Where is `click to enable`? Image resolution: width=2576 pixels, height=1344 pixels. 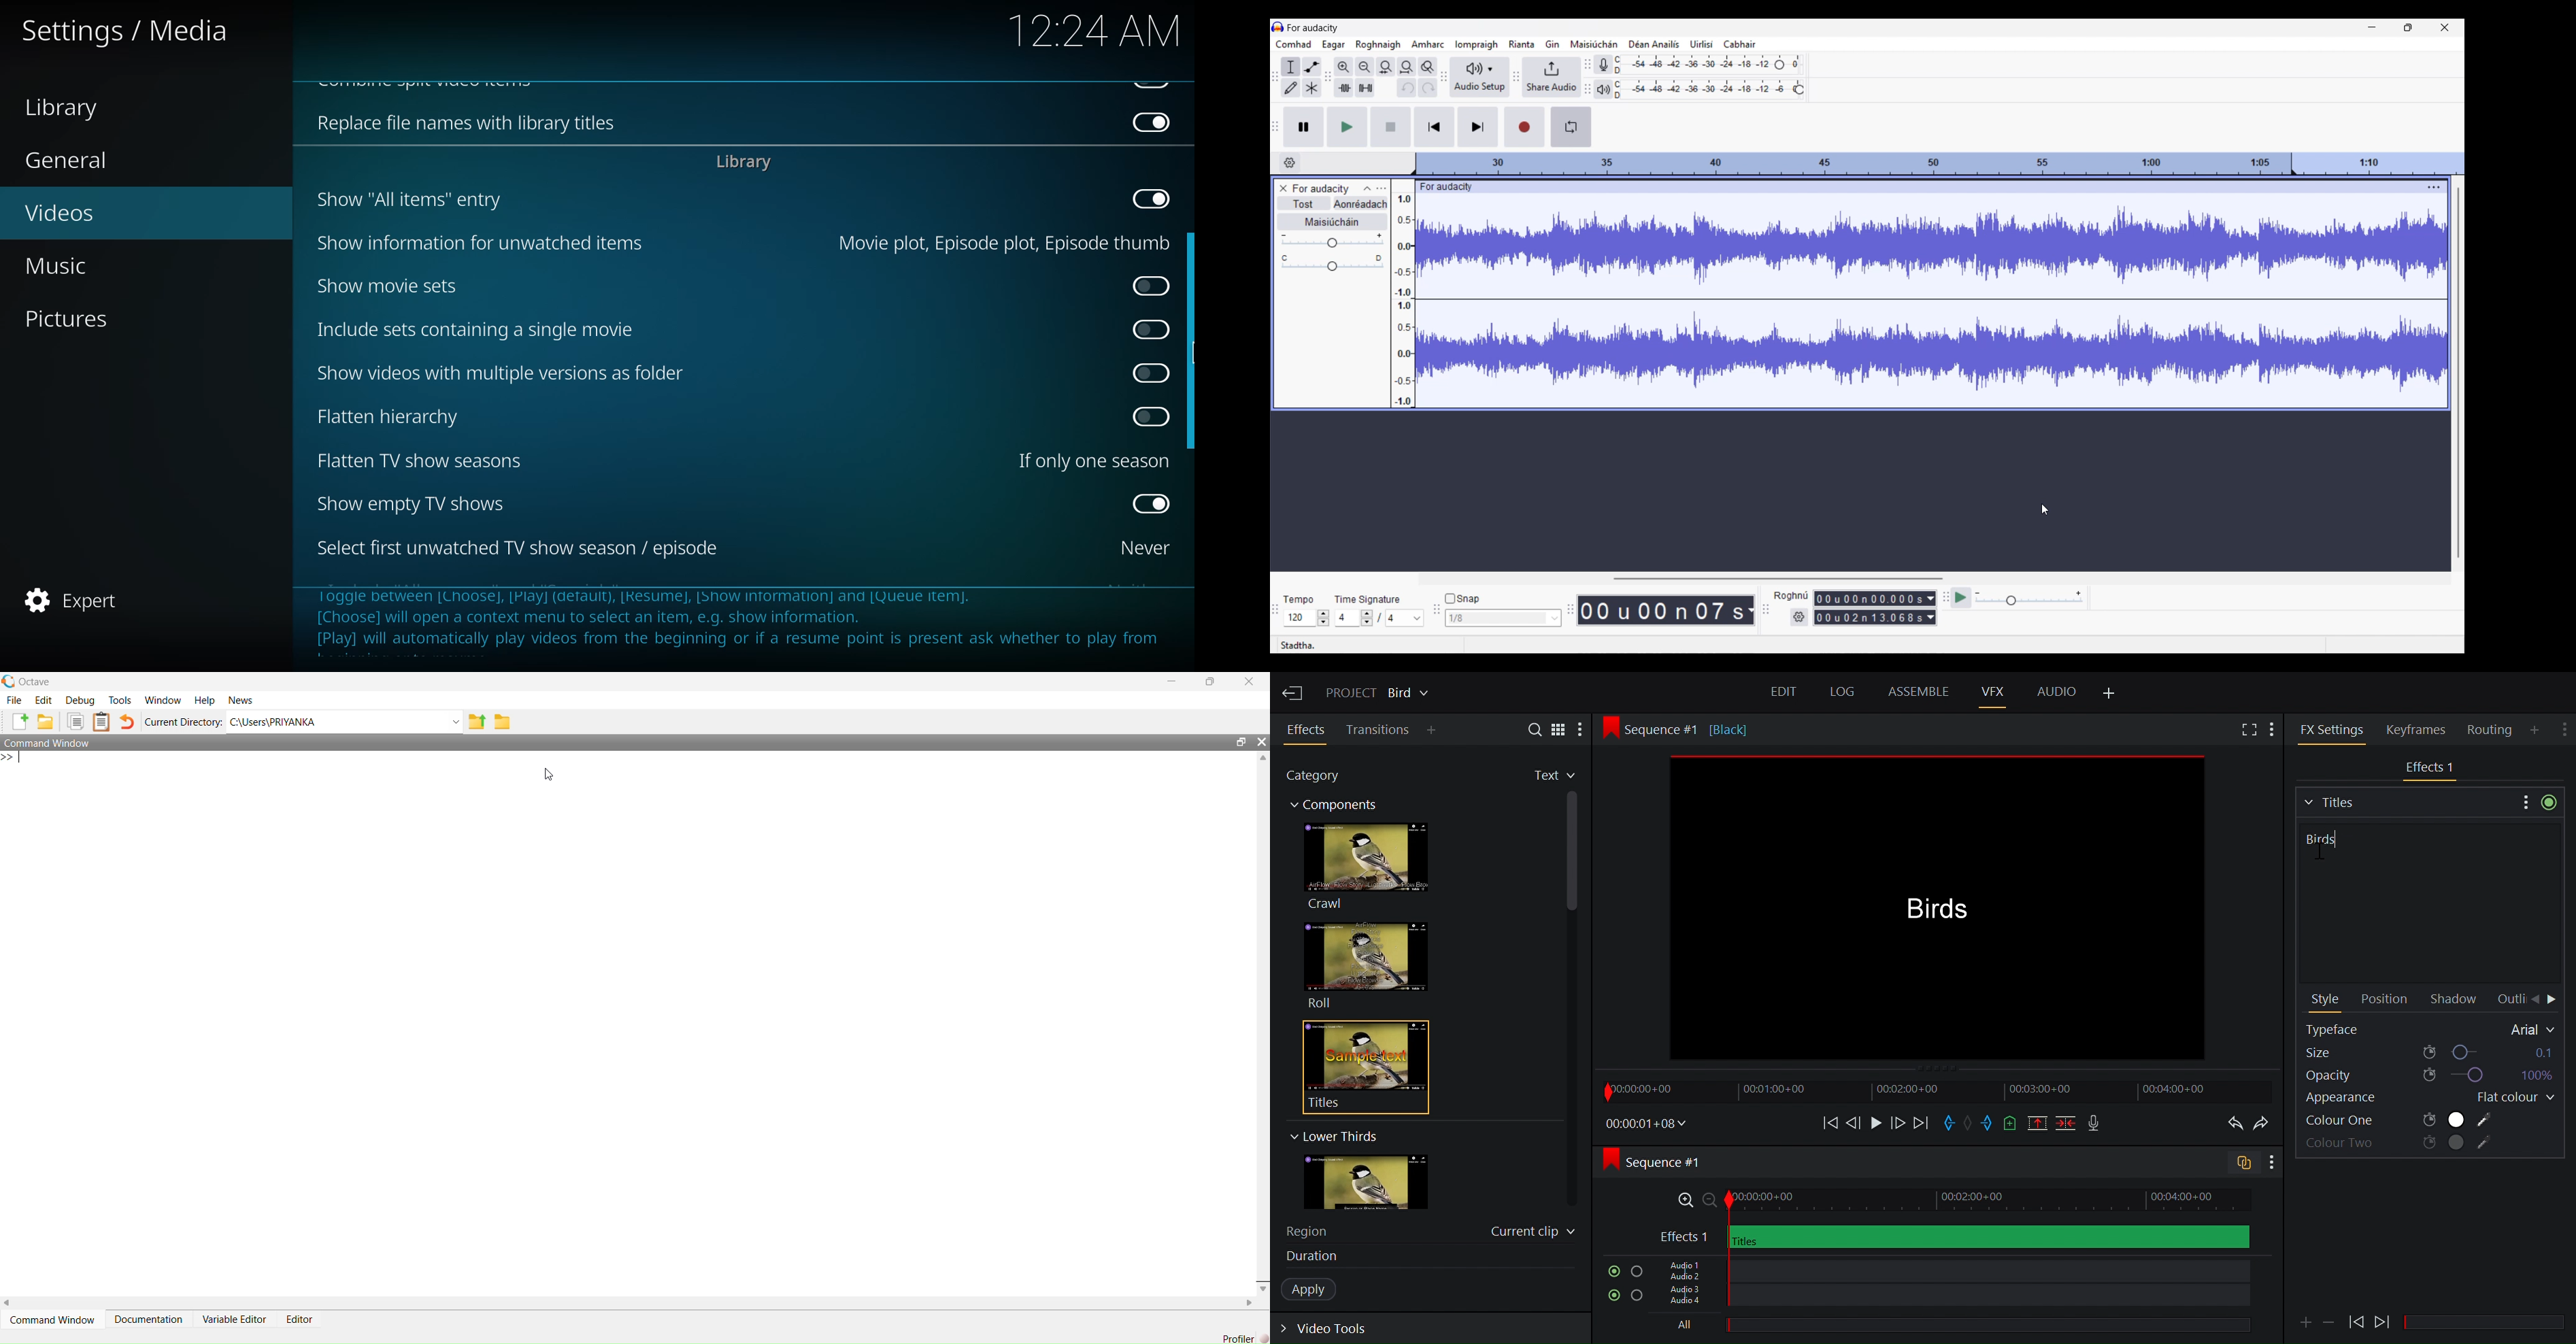 click to enable is located at coordinates (1148, 417).